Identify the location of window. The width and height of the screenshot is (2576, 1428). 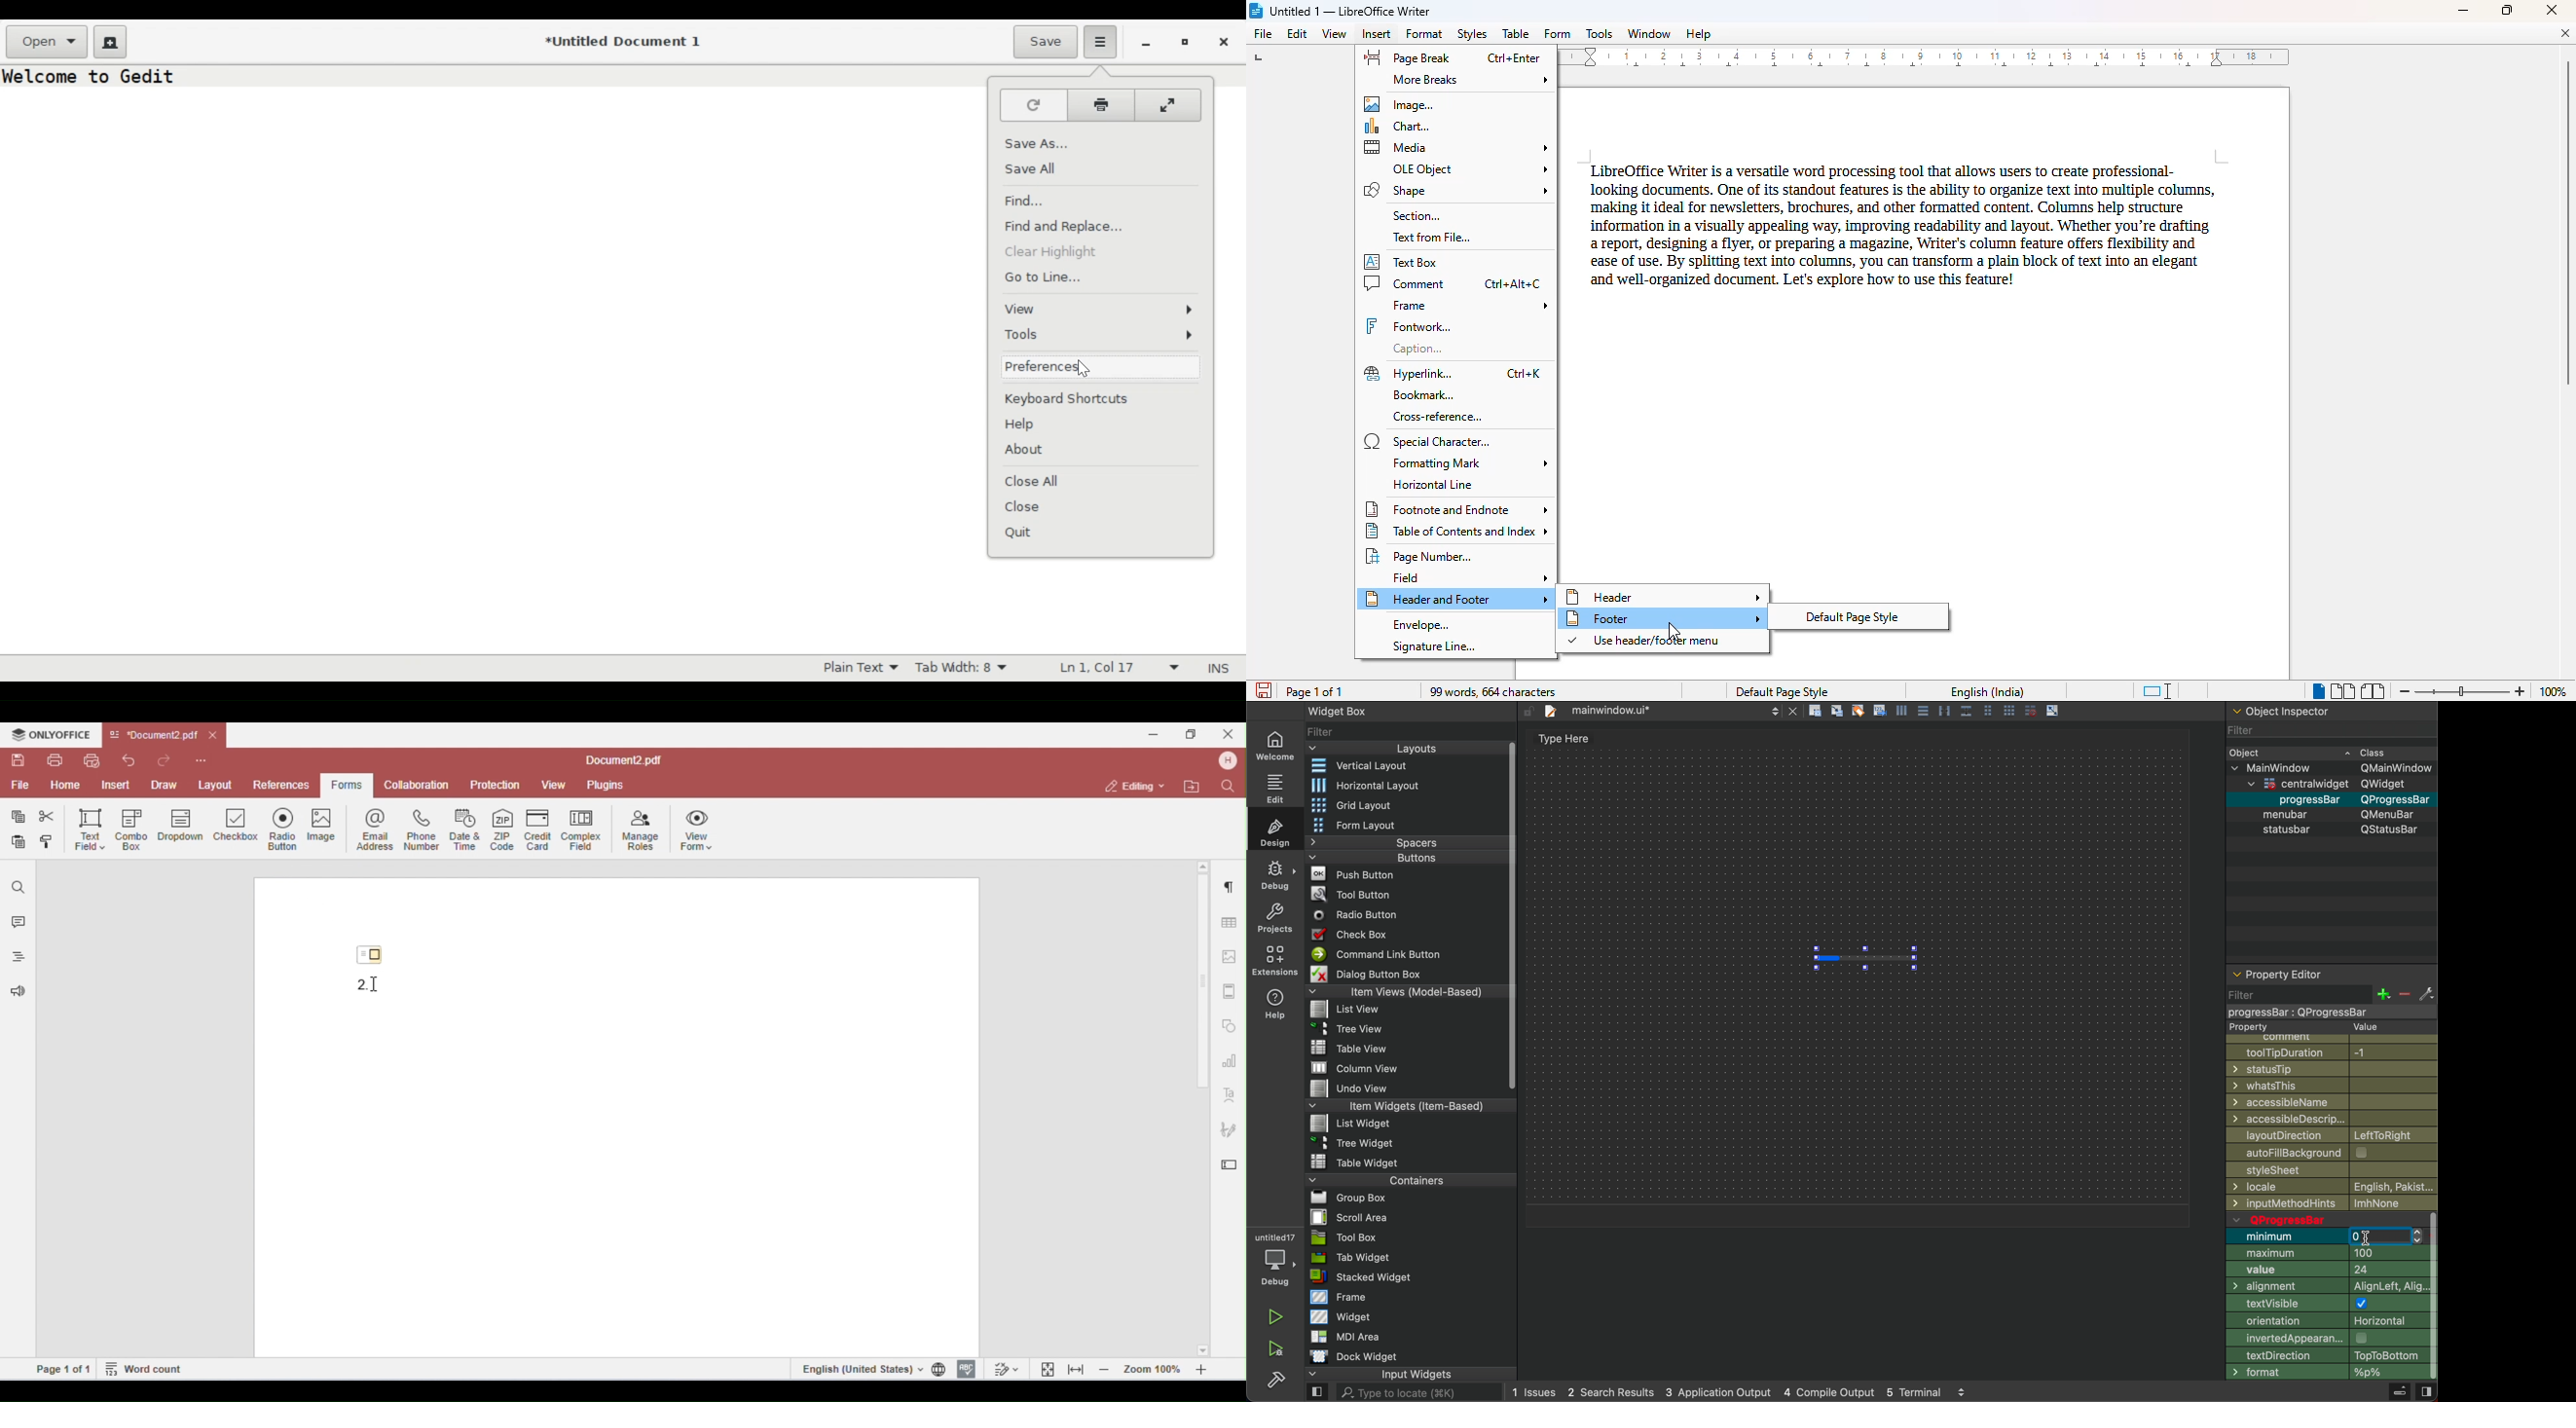
(1649, 33).